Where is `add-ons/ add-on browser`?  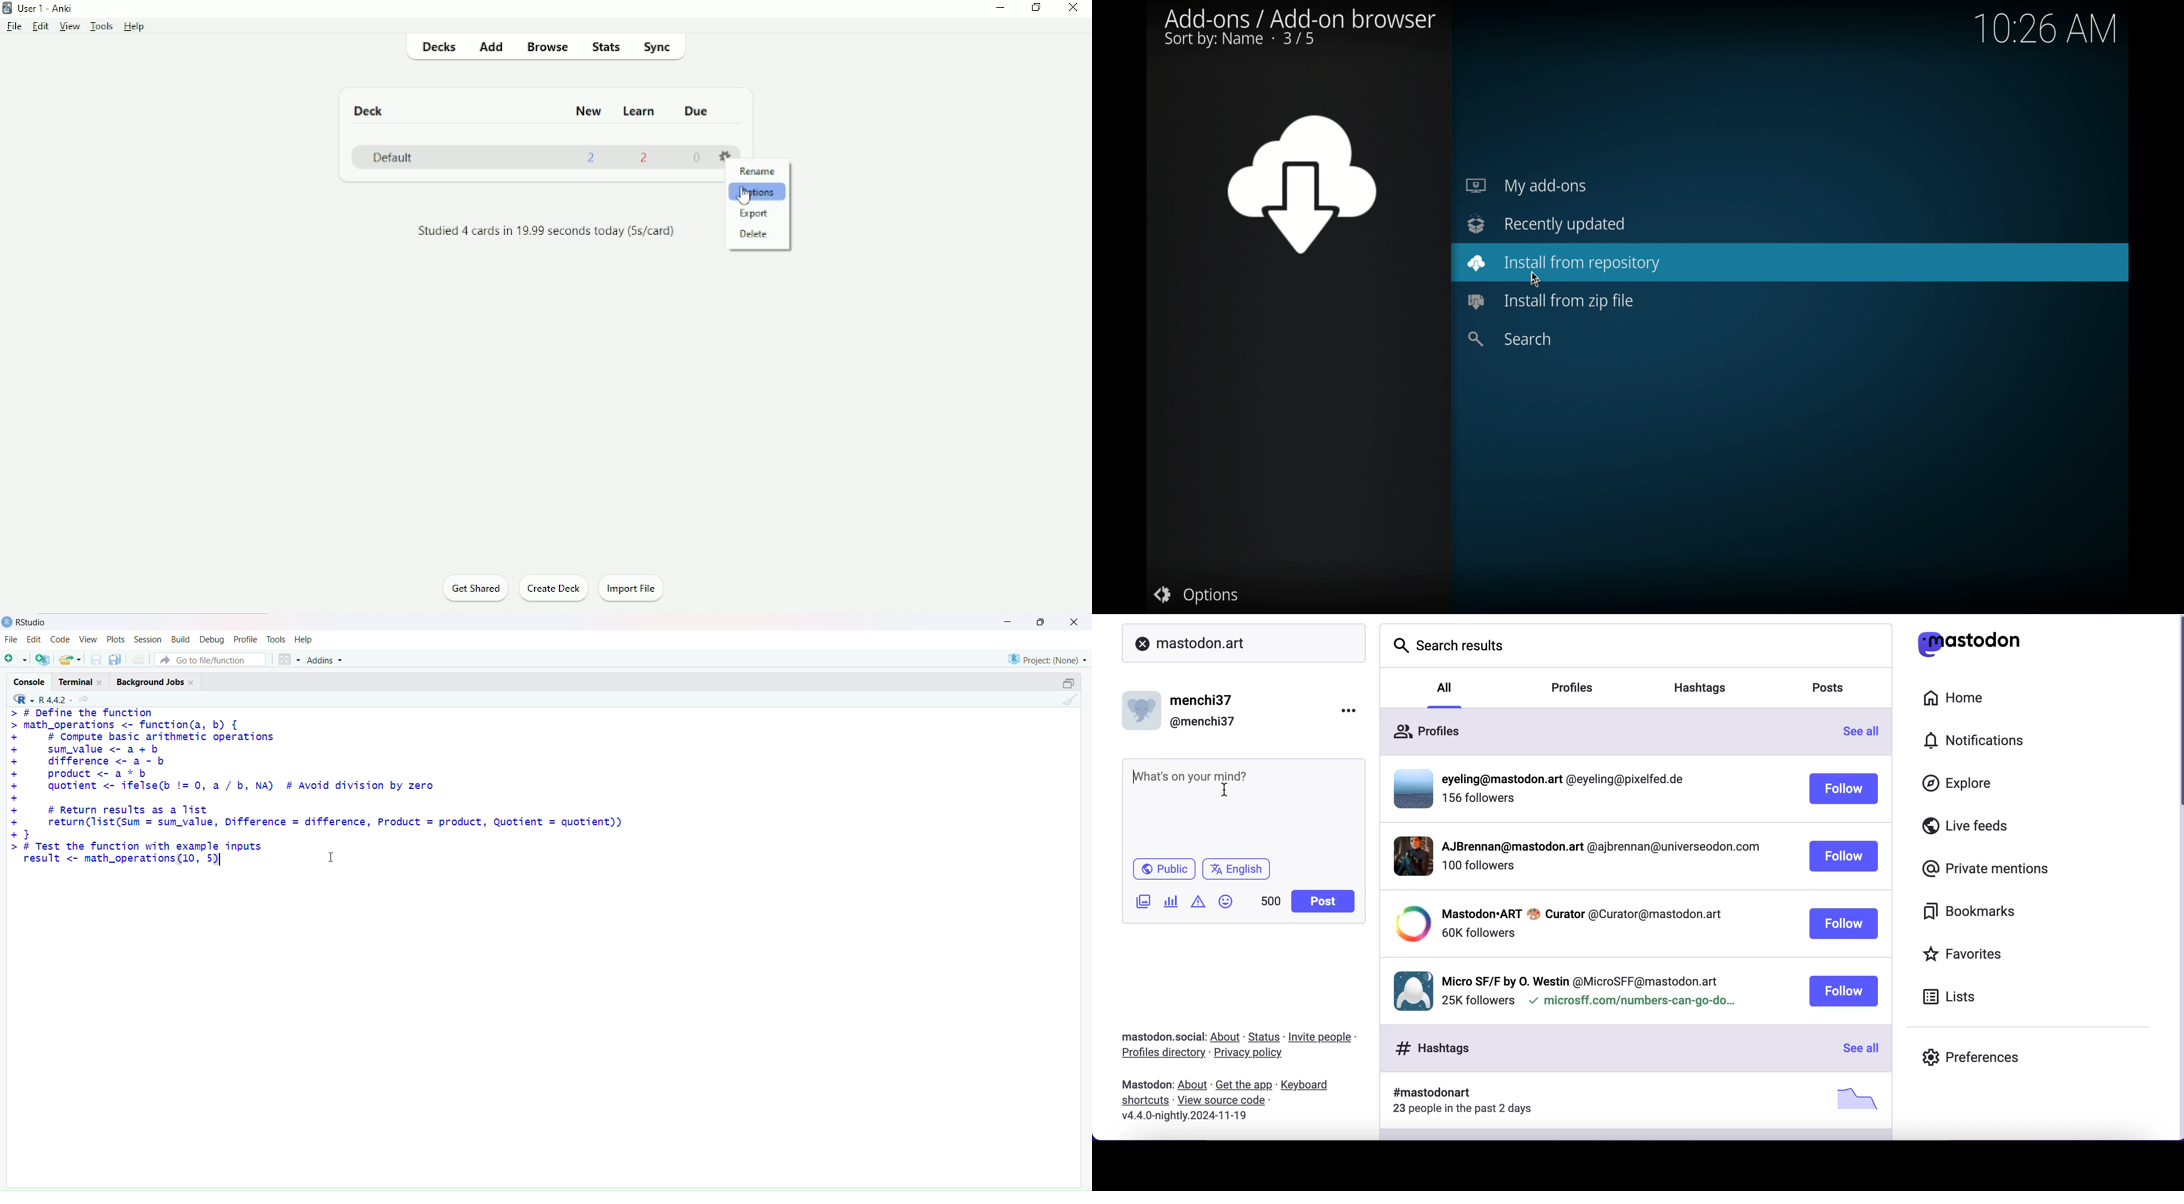
add-ons/ add-on browser is located at coordinates (1301, 29).